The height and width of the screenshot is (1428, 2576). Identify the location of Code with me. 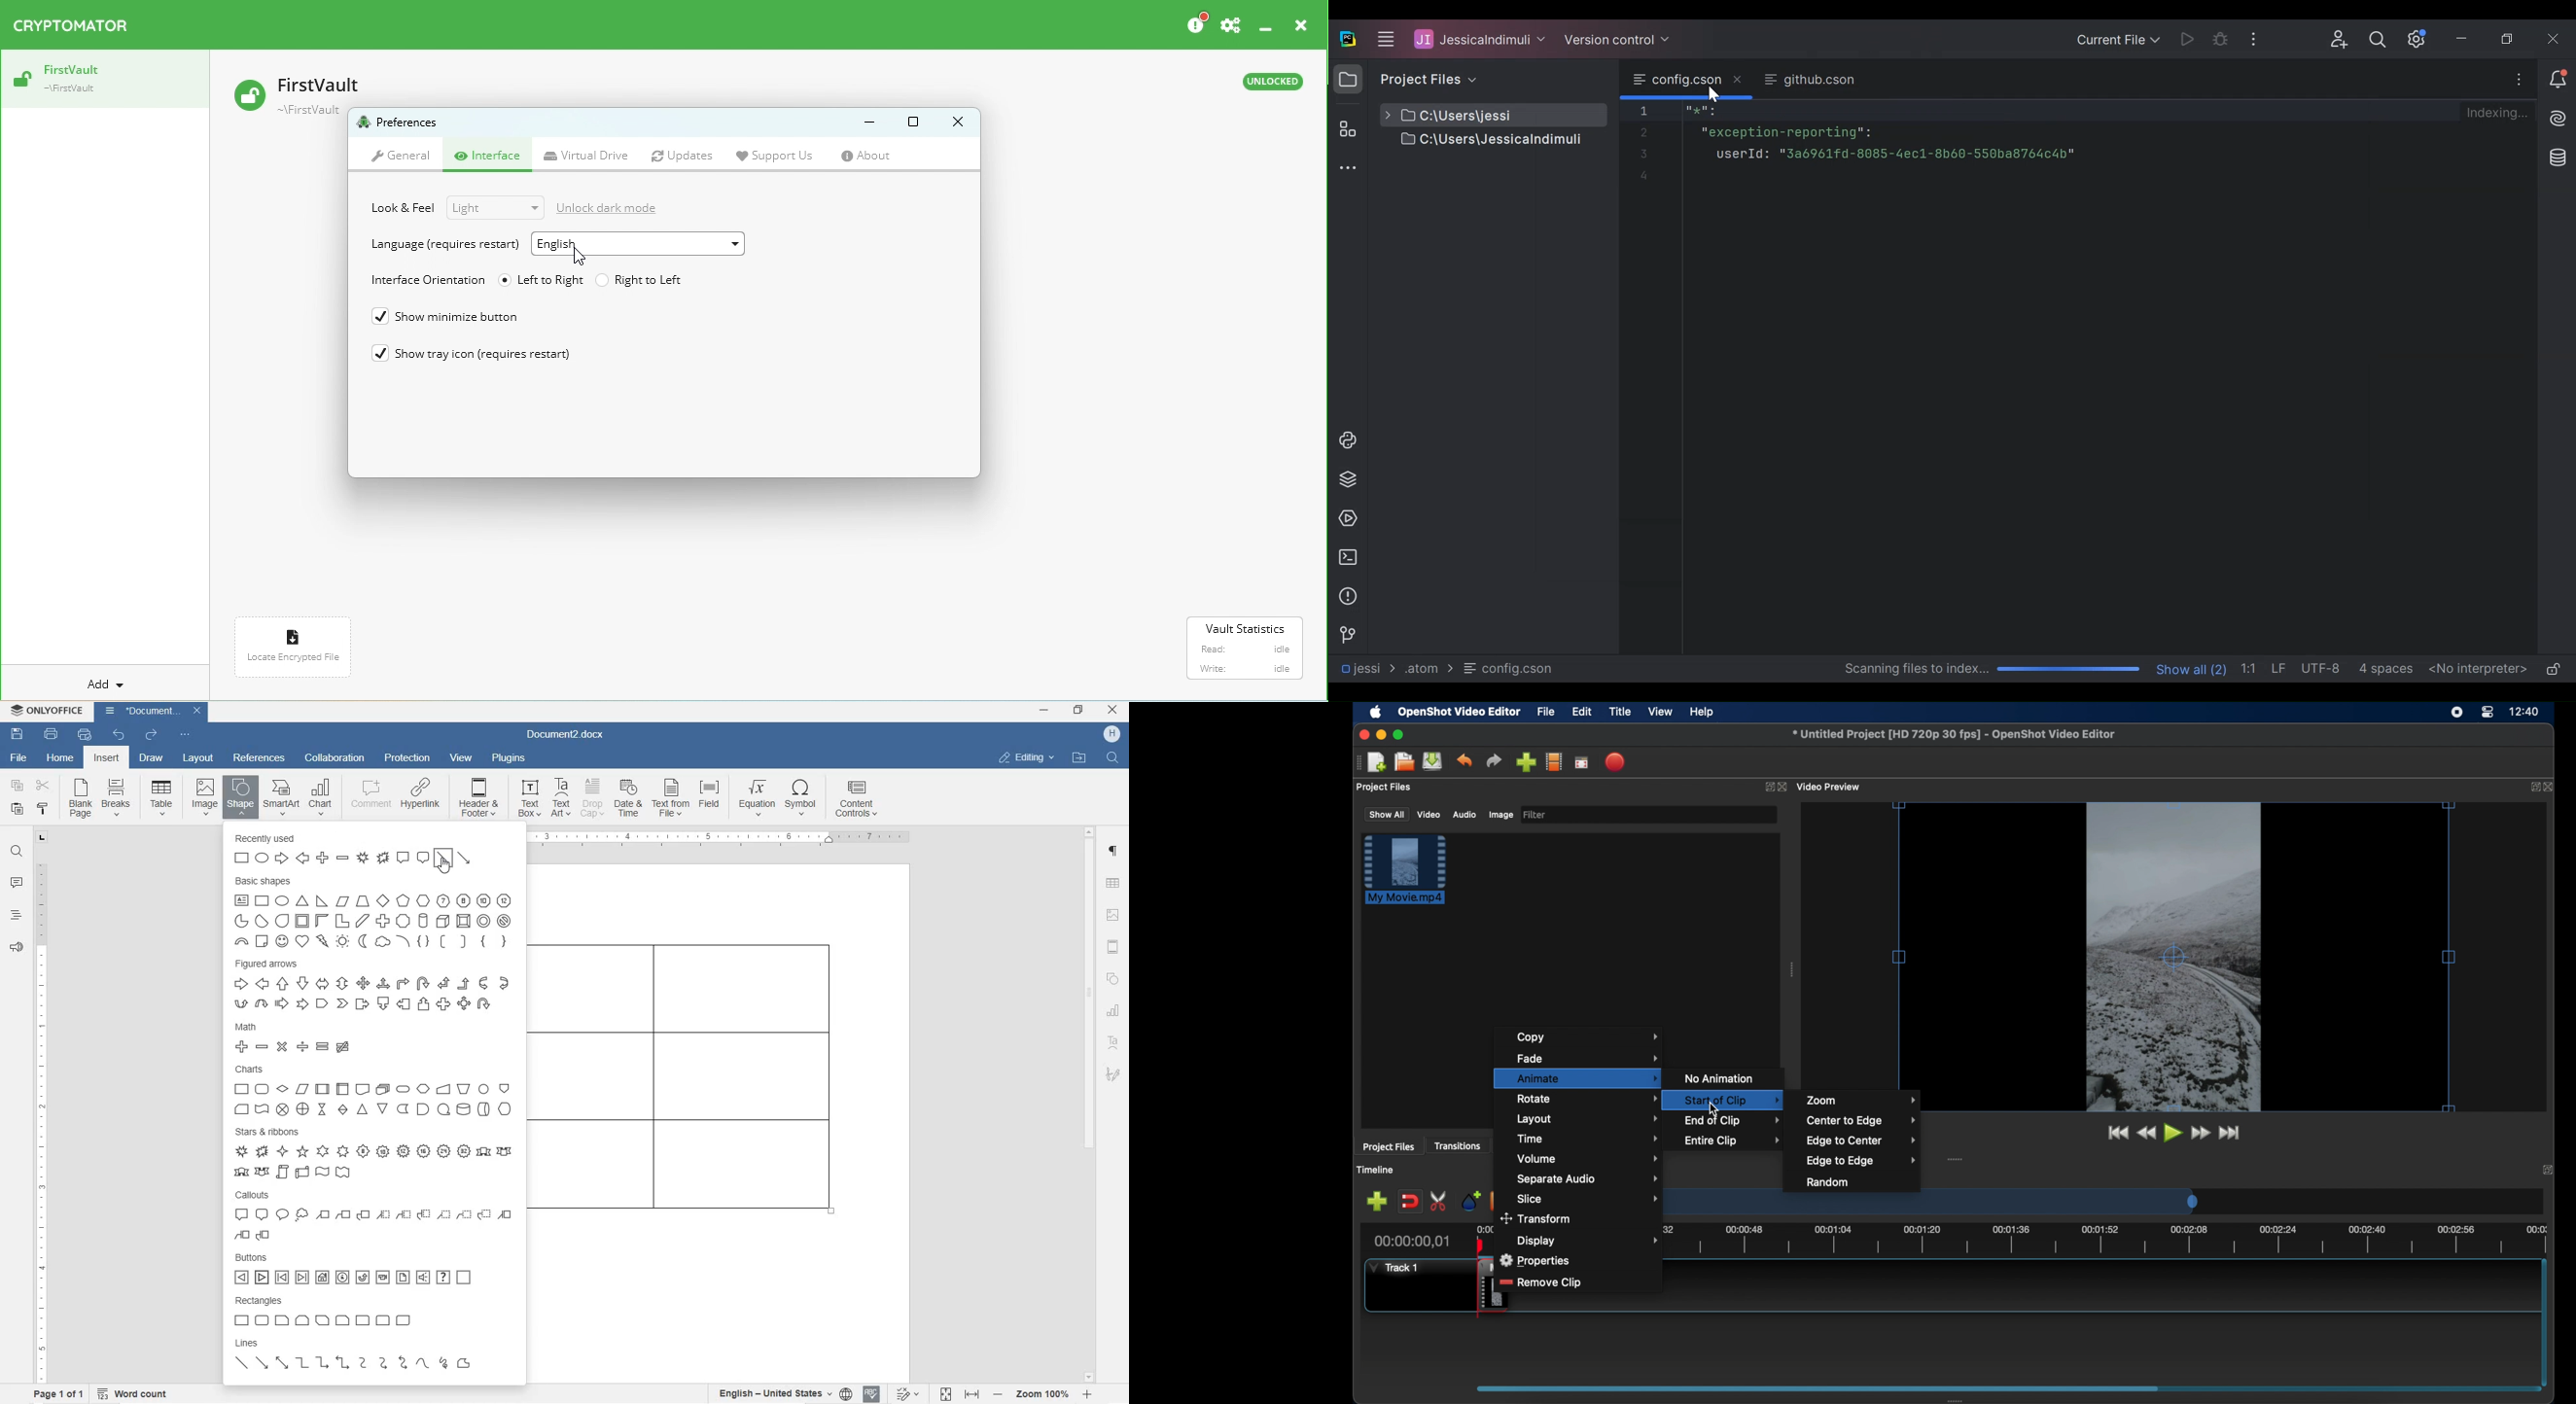
(2340, 40).